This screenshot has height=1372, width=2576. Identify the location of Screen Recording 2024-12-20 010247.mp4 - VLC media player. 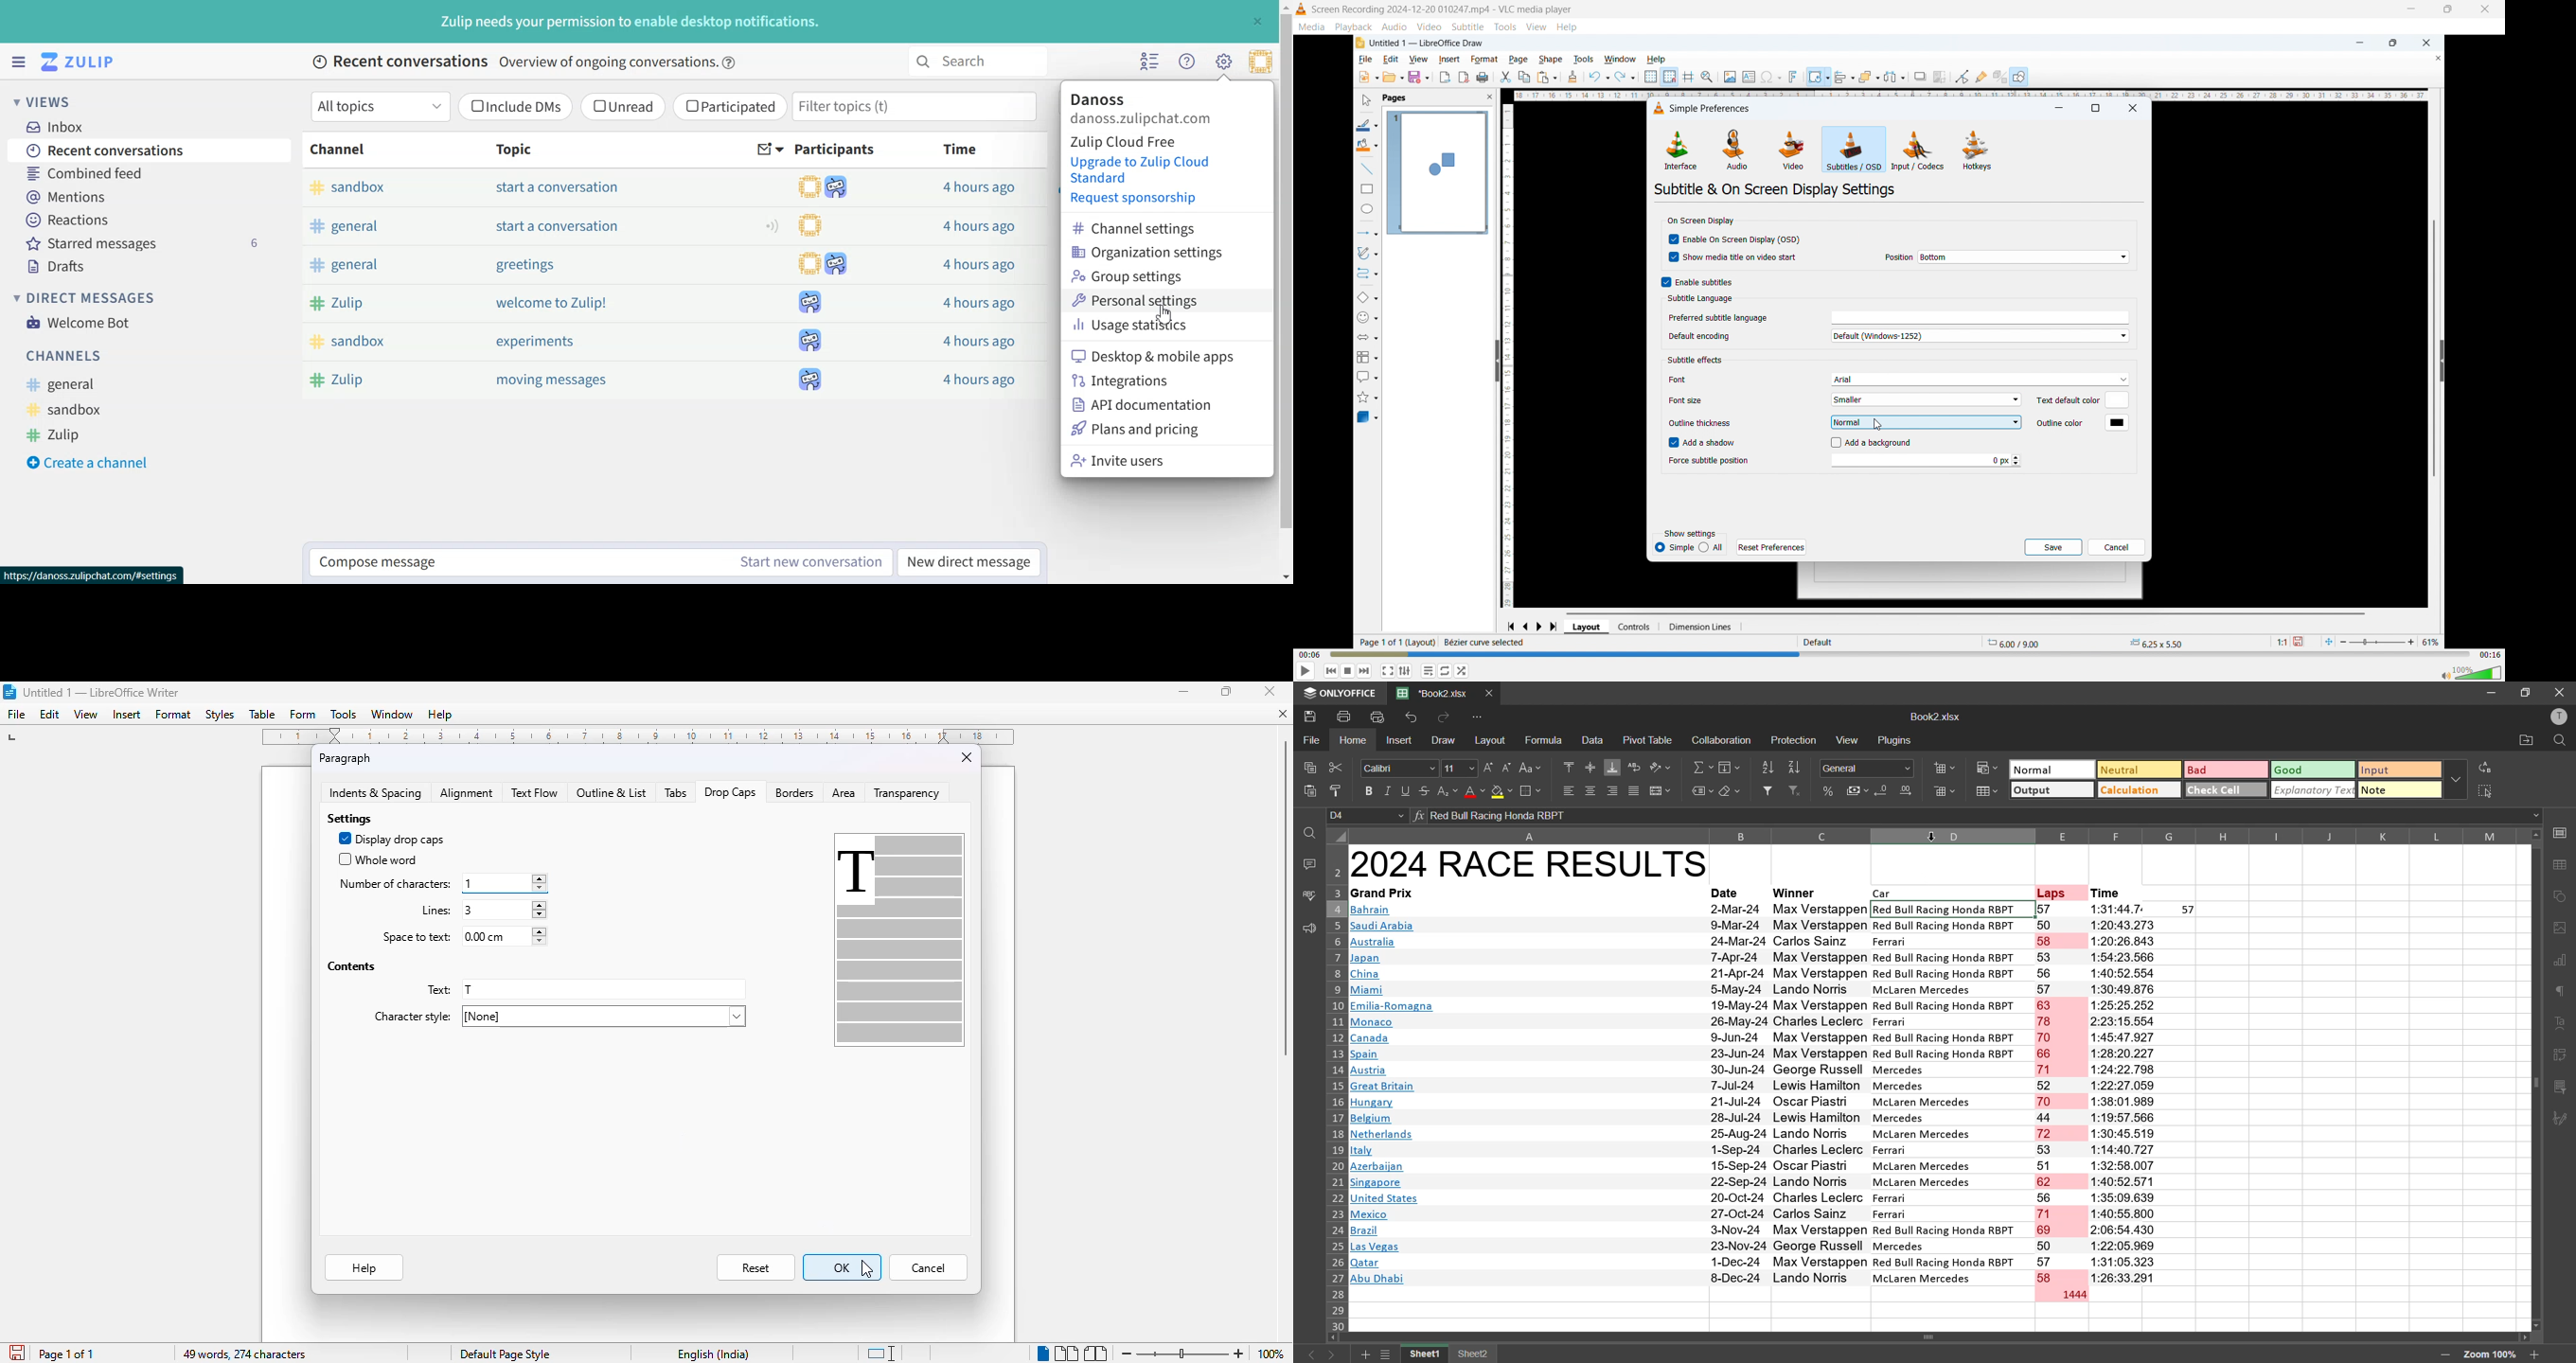
(1443, 10).